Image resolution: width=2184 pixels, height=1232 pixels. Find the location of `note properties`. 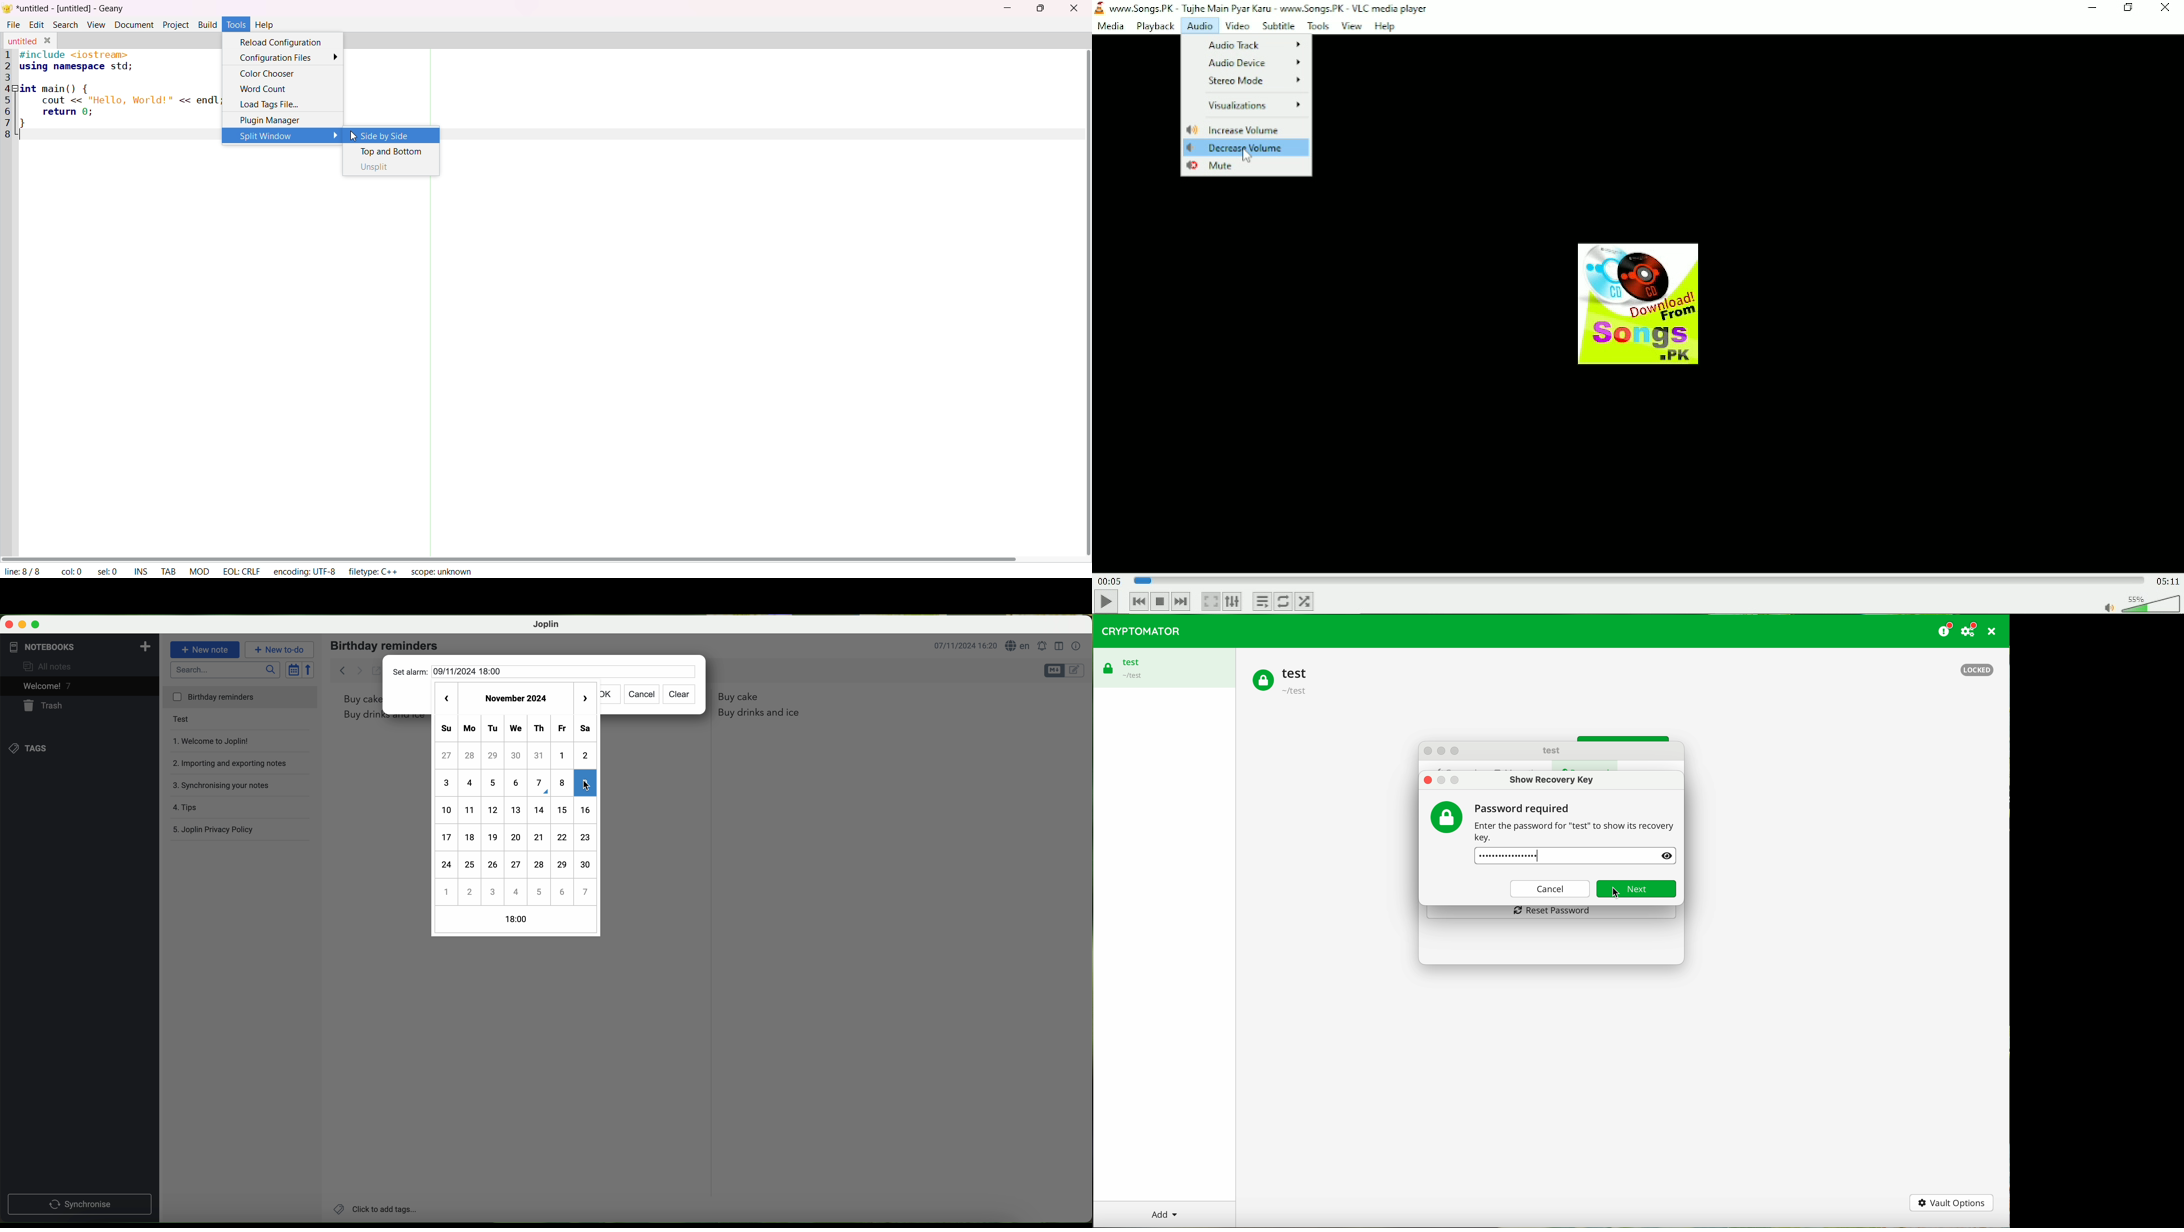

note properties is located at coordinates (1077, 646).